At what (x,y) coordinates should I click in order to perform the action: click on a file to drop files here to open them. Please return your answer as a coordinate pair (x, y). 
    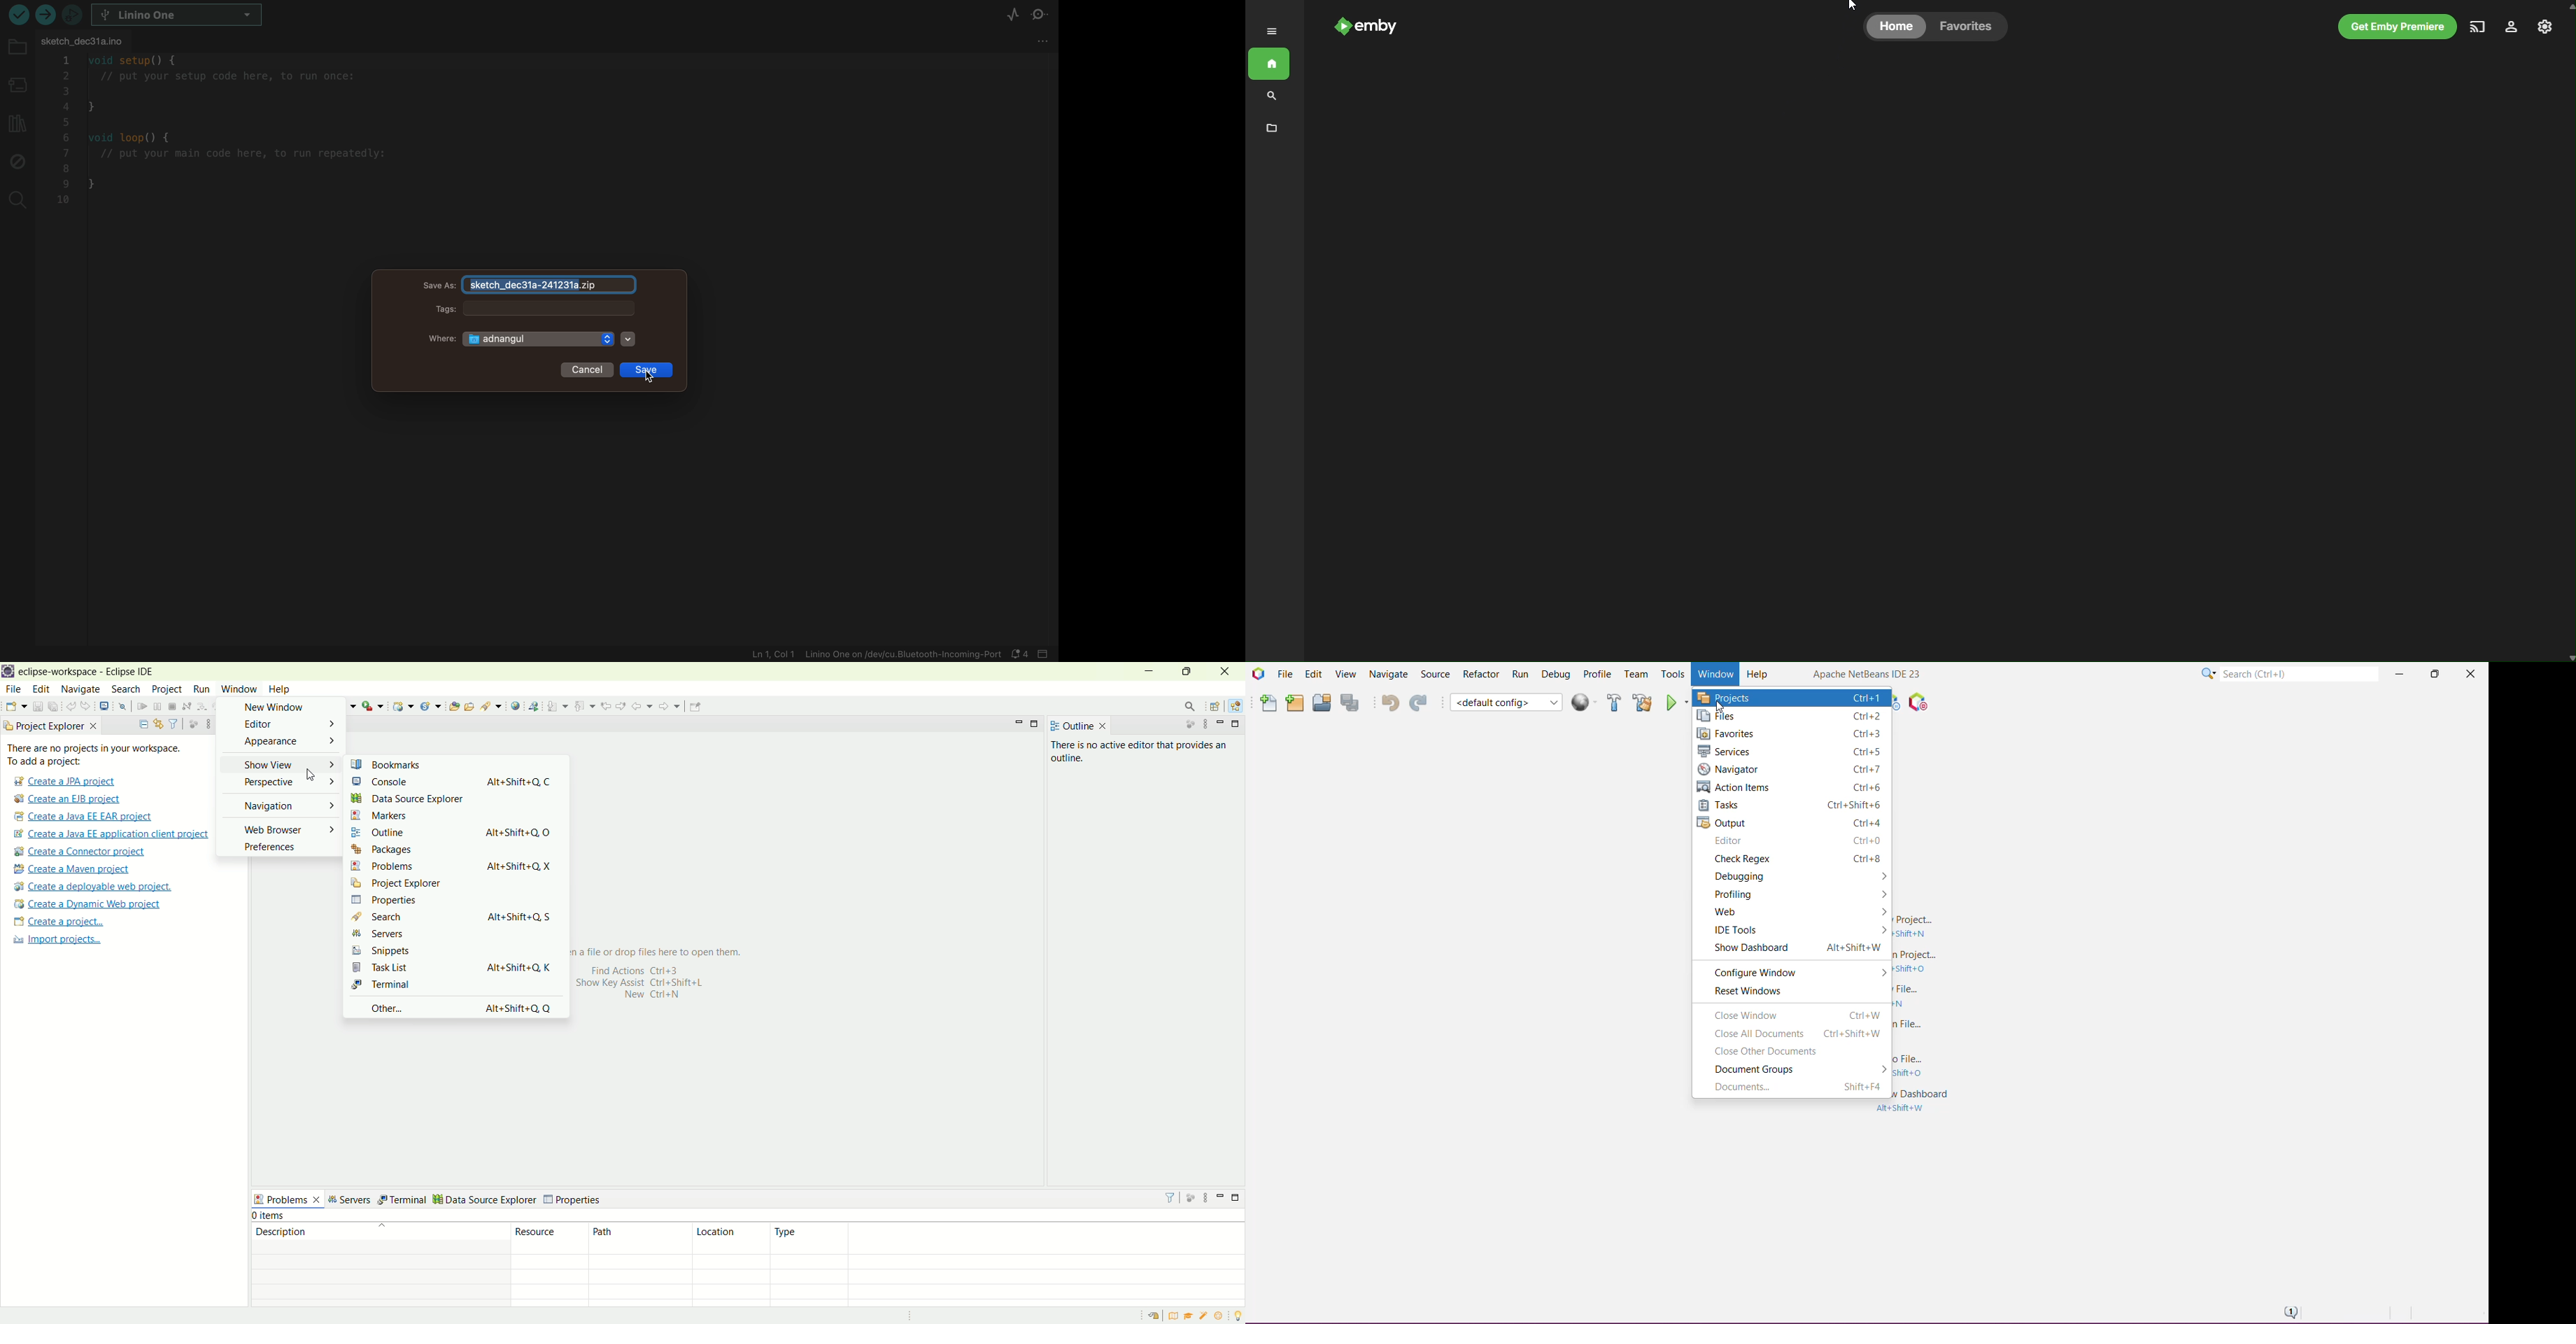
    Looking at the image, I should click on (683, 952).